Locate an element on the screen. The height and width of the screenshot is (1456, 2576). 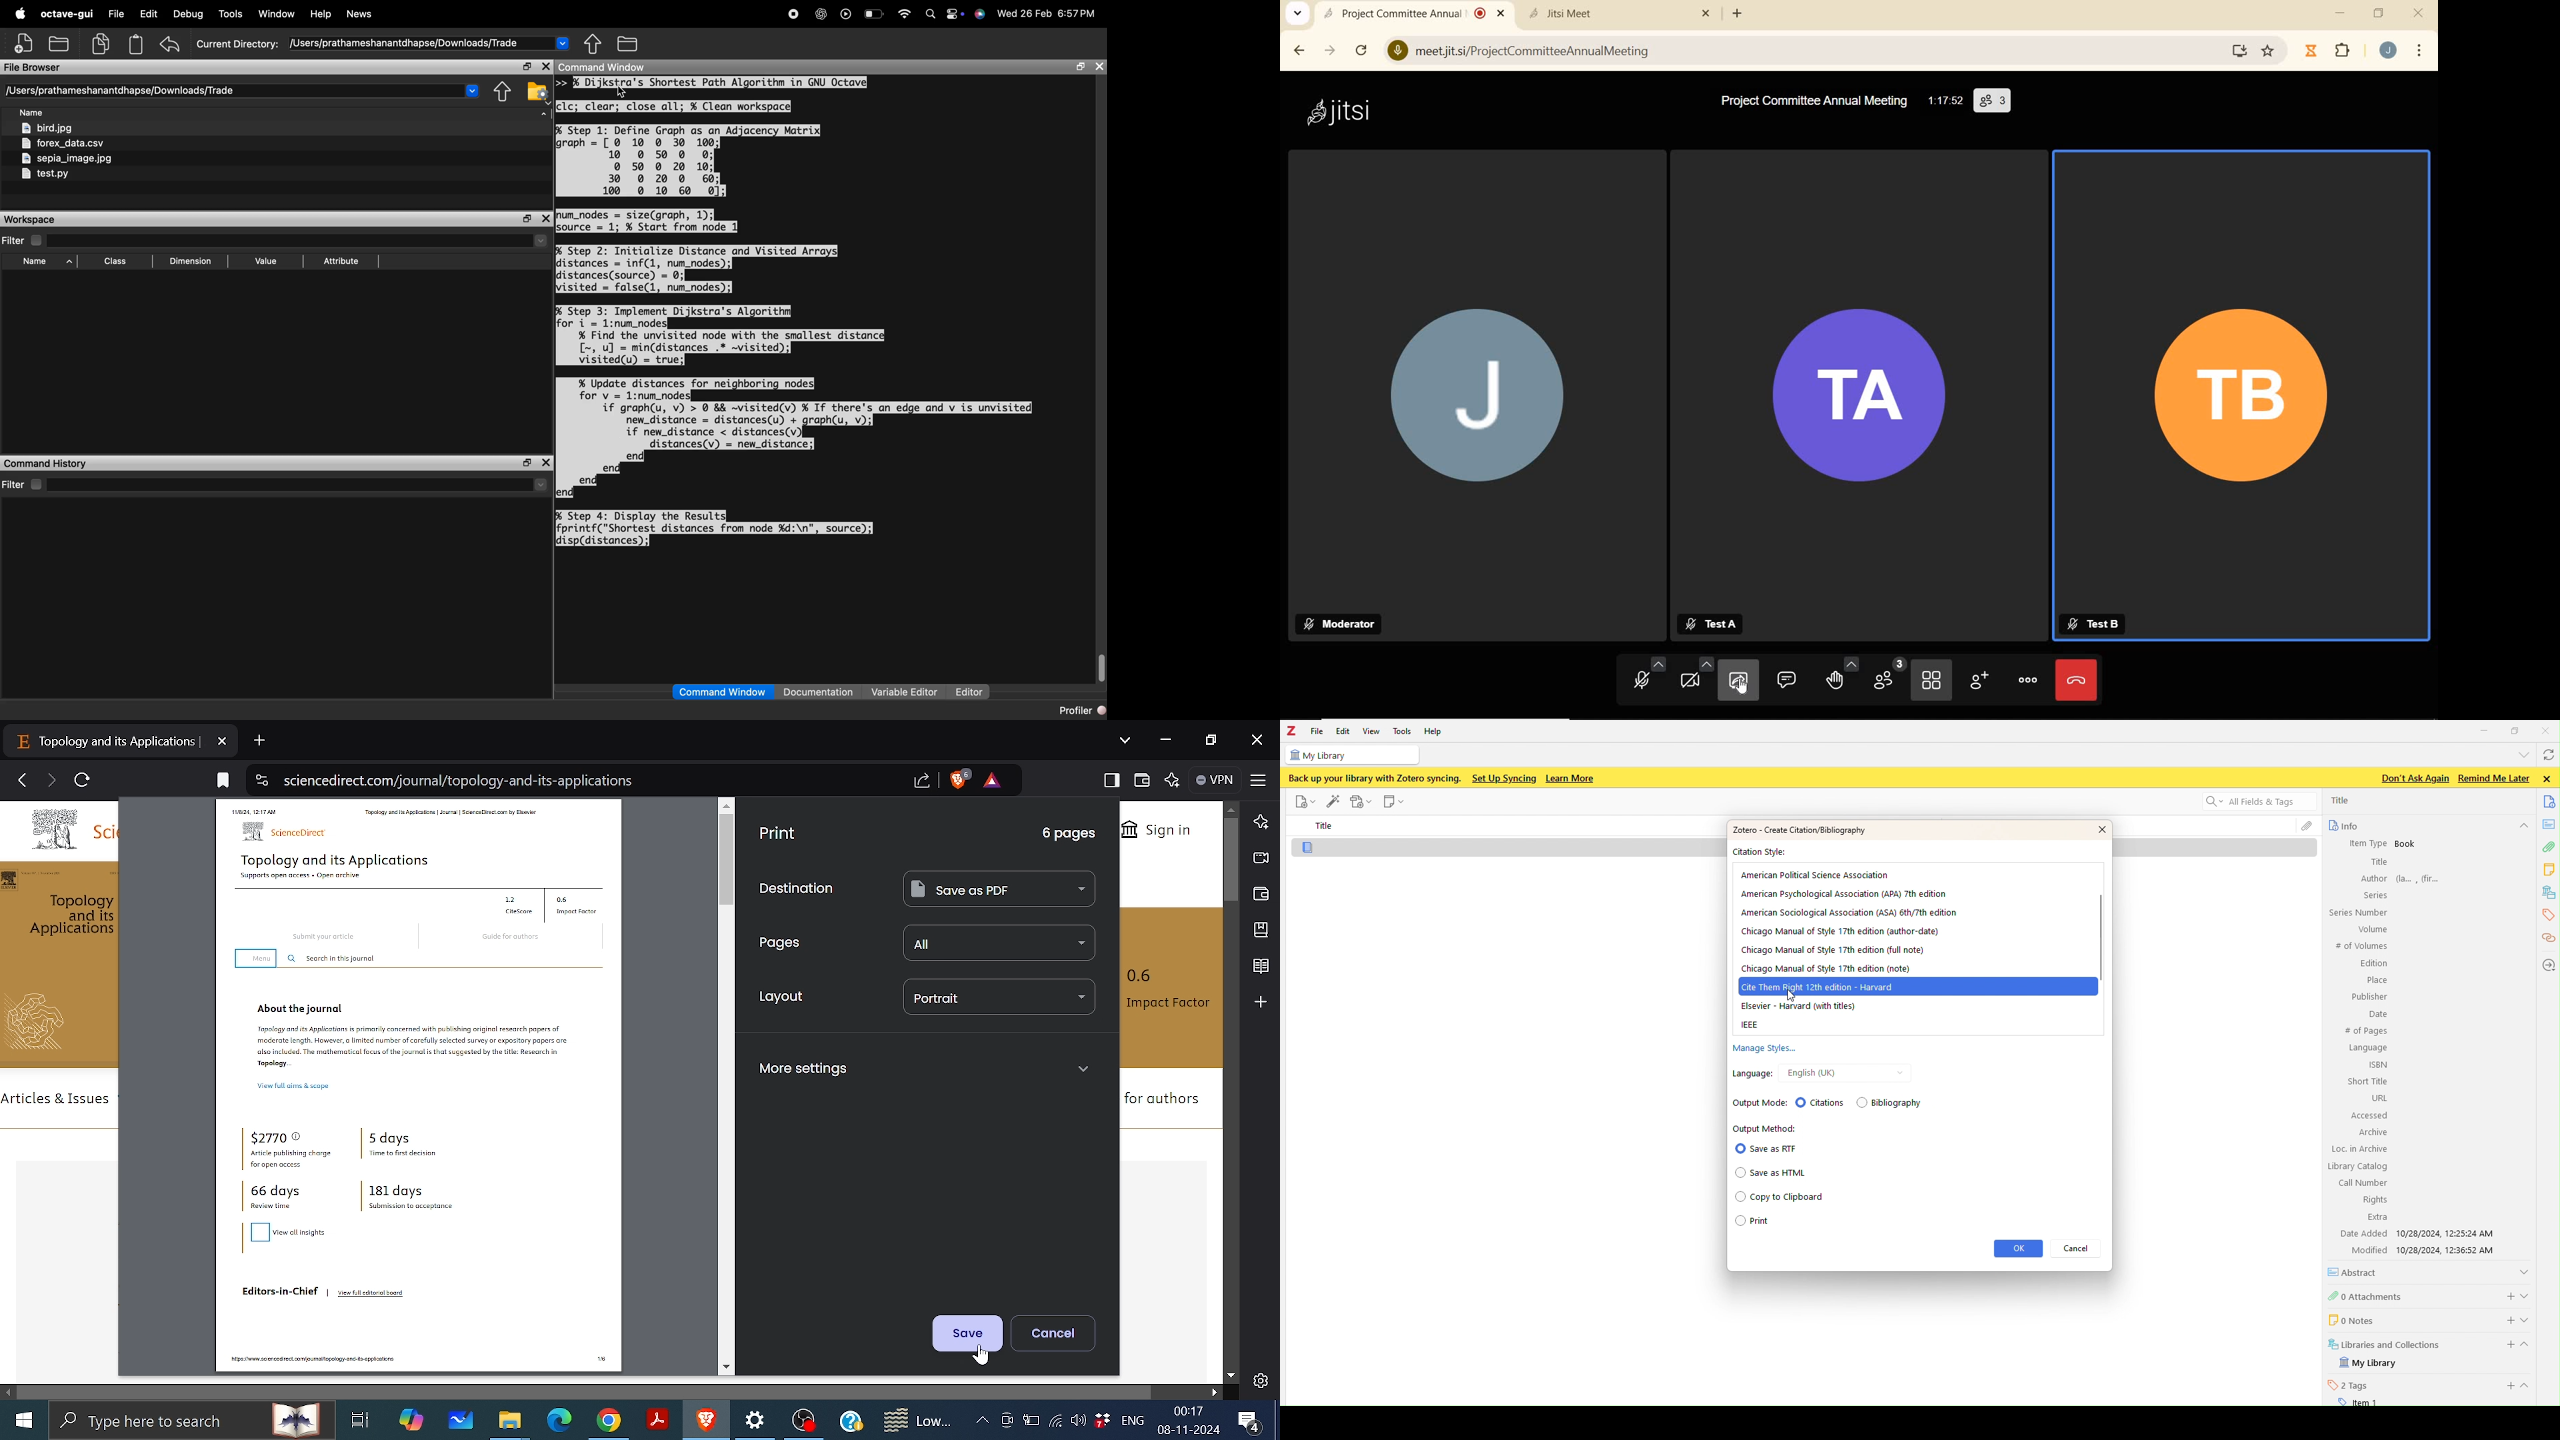
English (UK) is located at coordinates (1809, 1073).